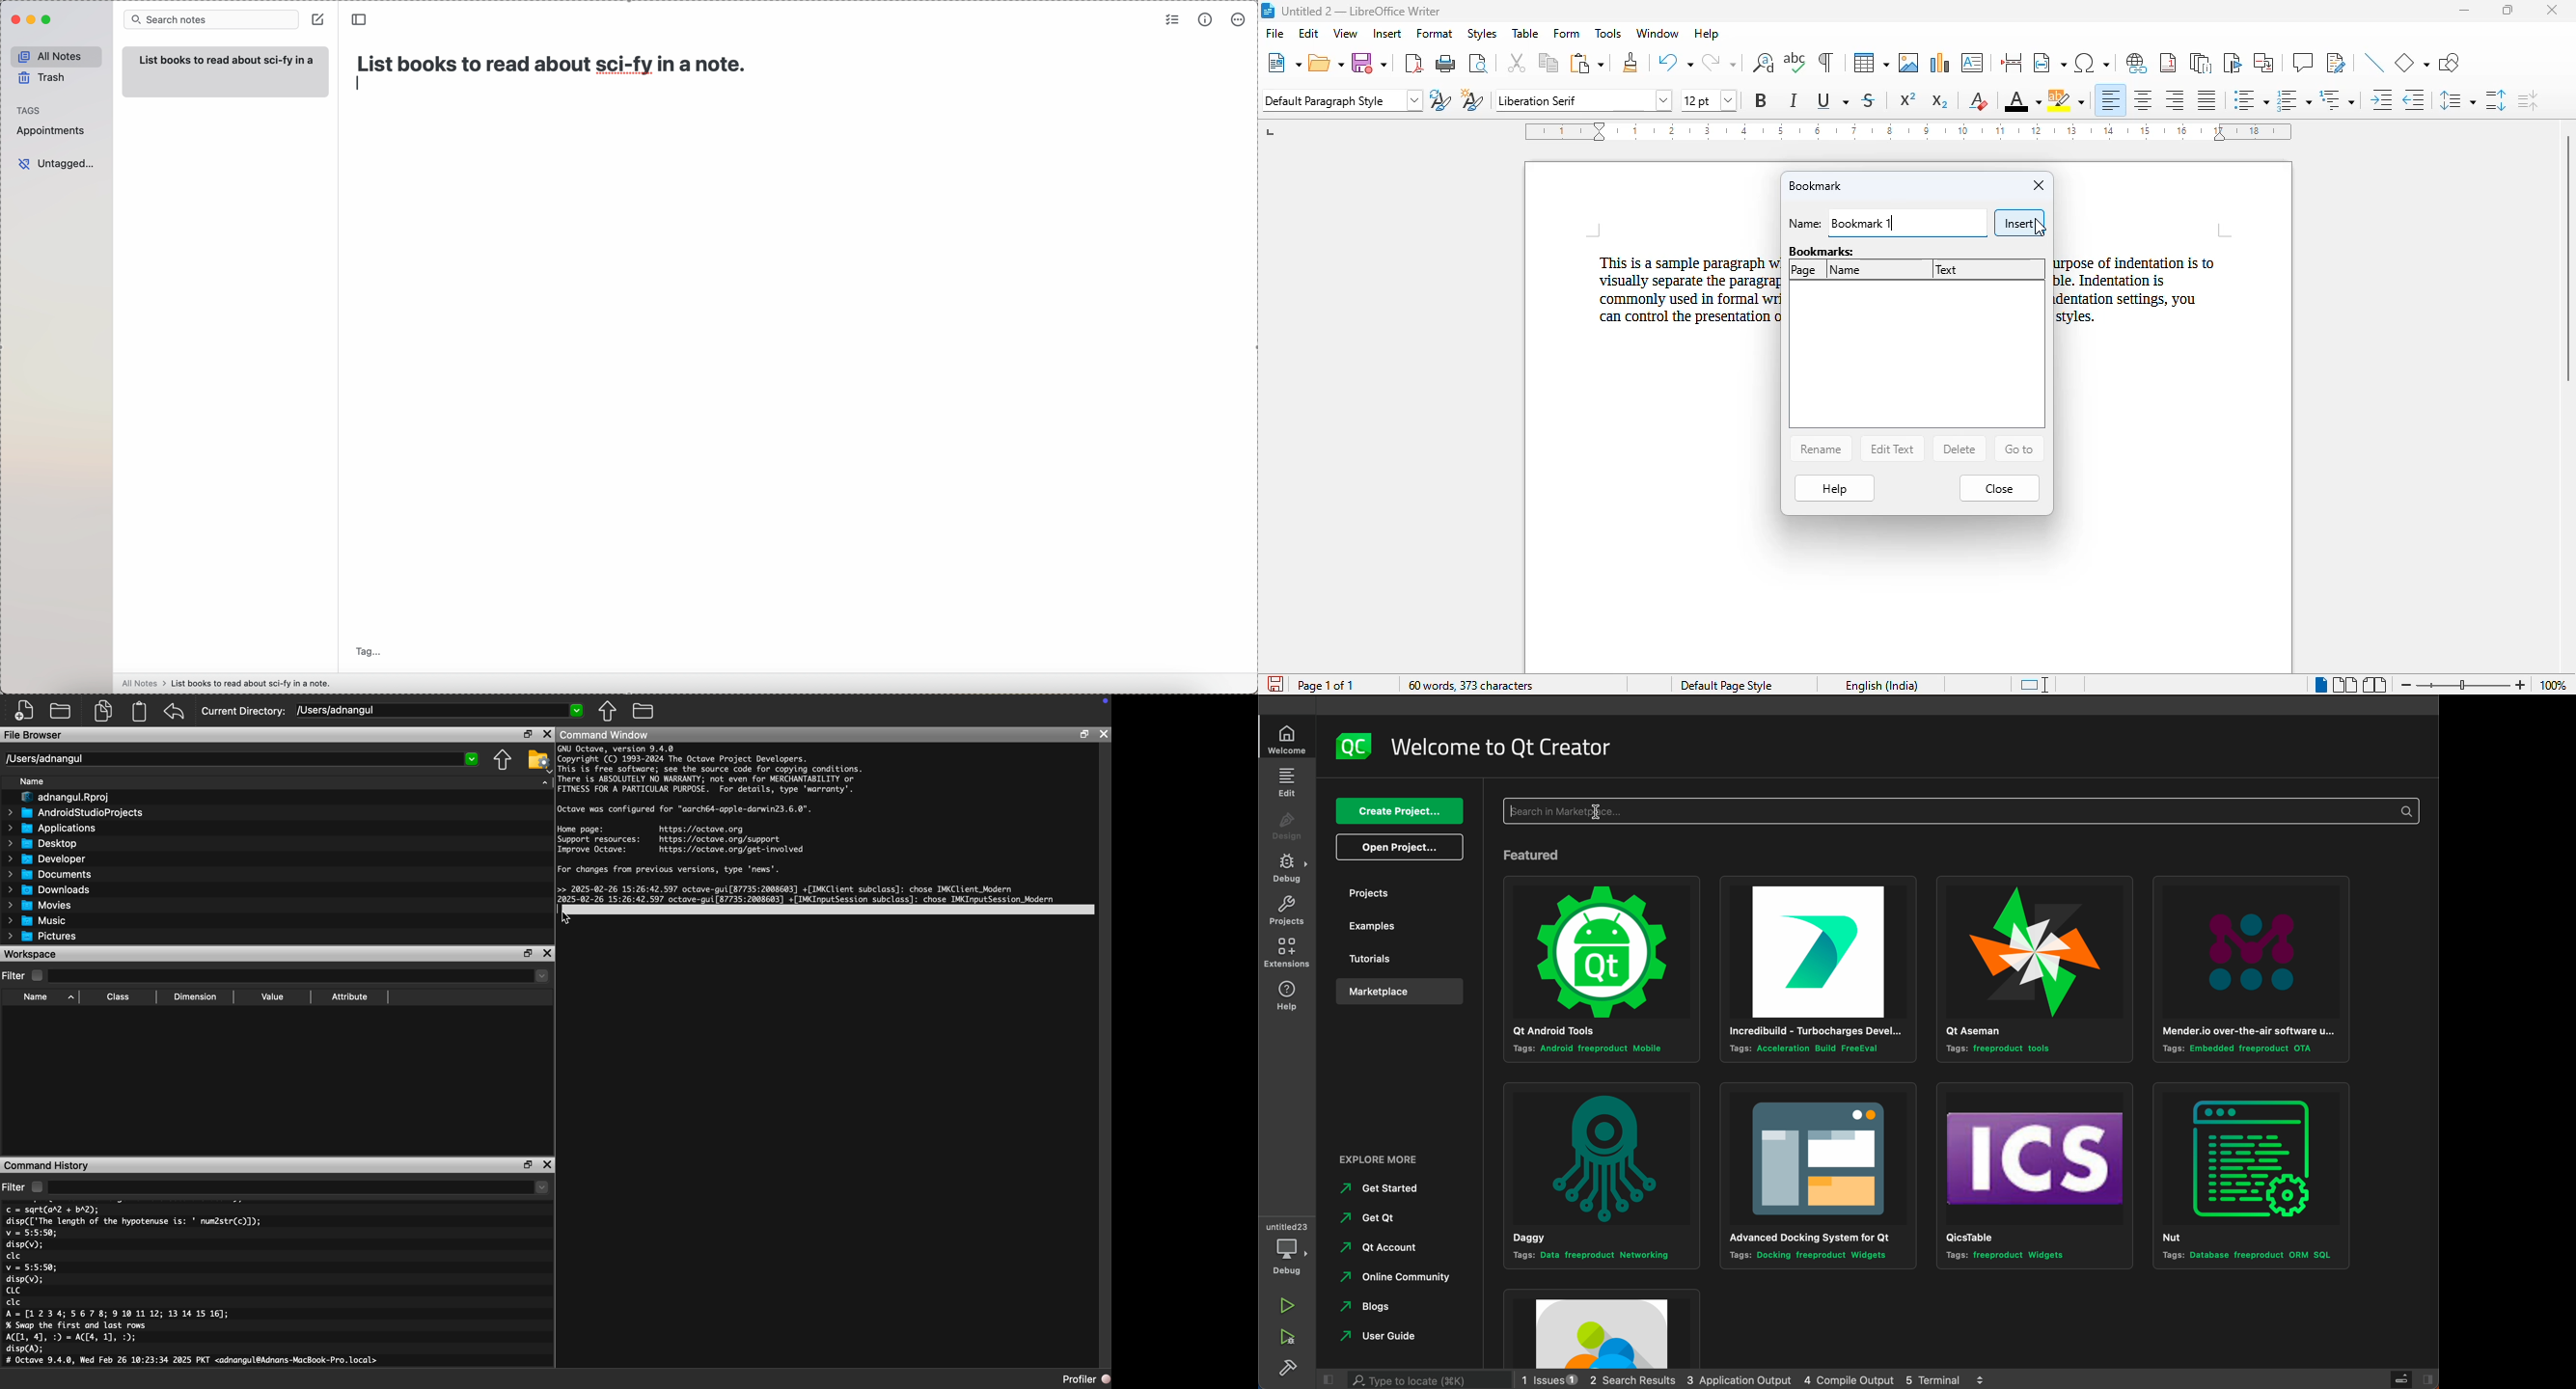 This screenshot has width=2576, height=1400. What do you see at coordinates (1435, 33) in the screenshot?
I see `format` at bounding box center [1435, 33].